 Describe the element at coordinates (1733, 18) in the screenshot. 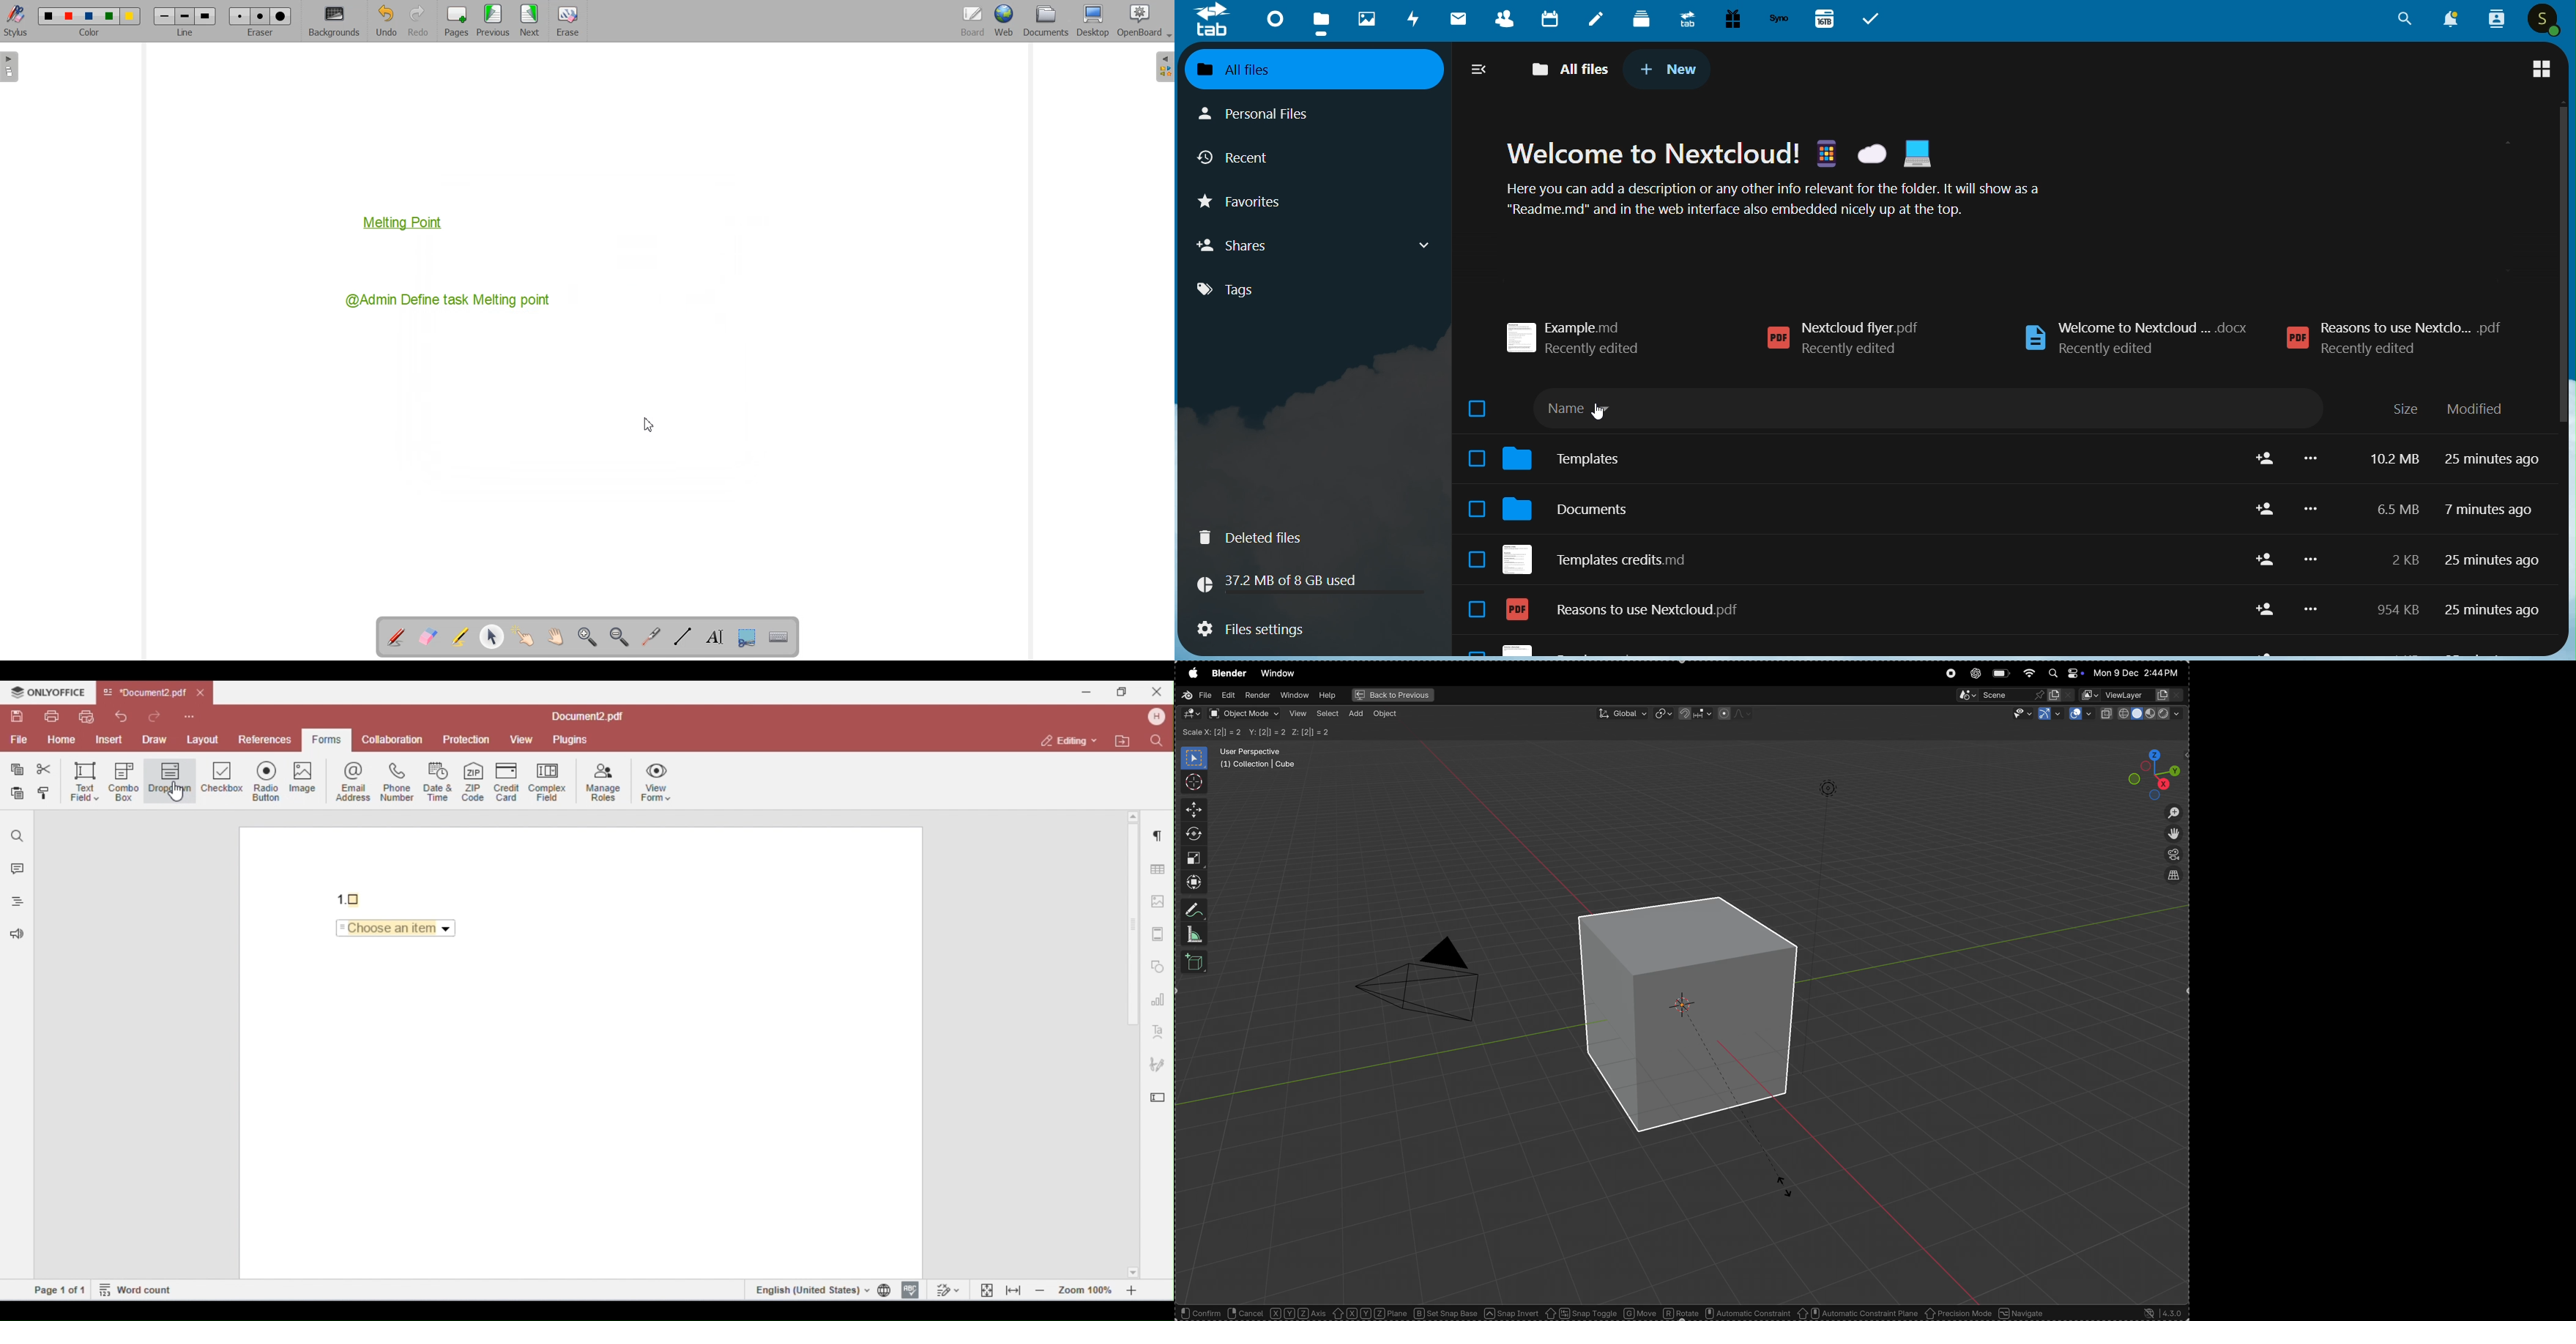

I see `Free Trial` at that location.